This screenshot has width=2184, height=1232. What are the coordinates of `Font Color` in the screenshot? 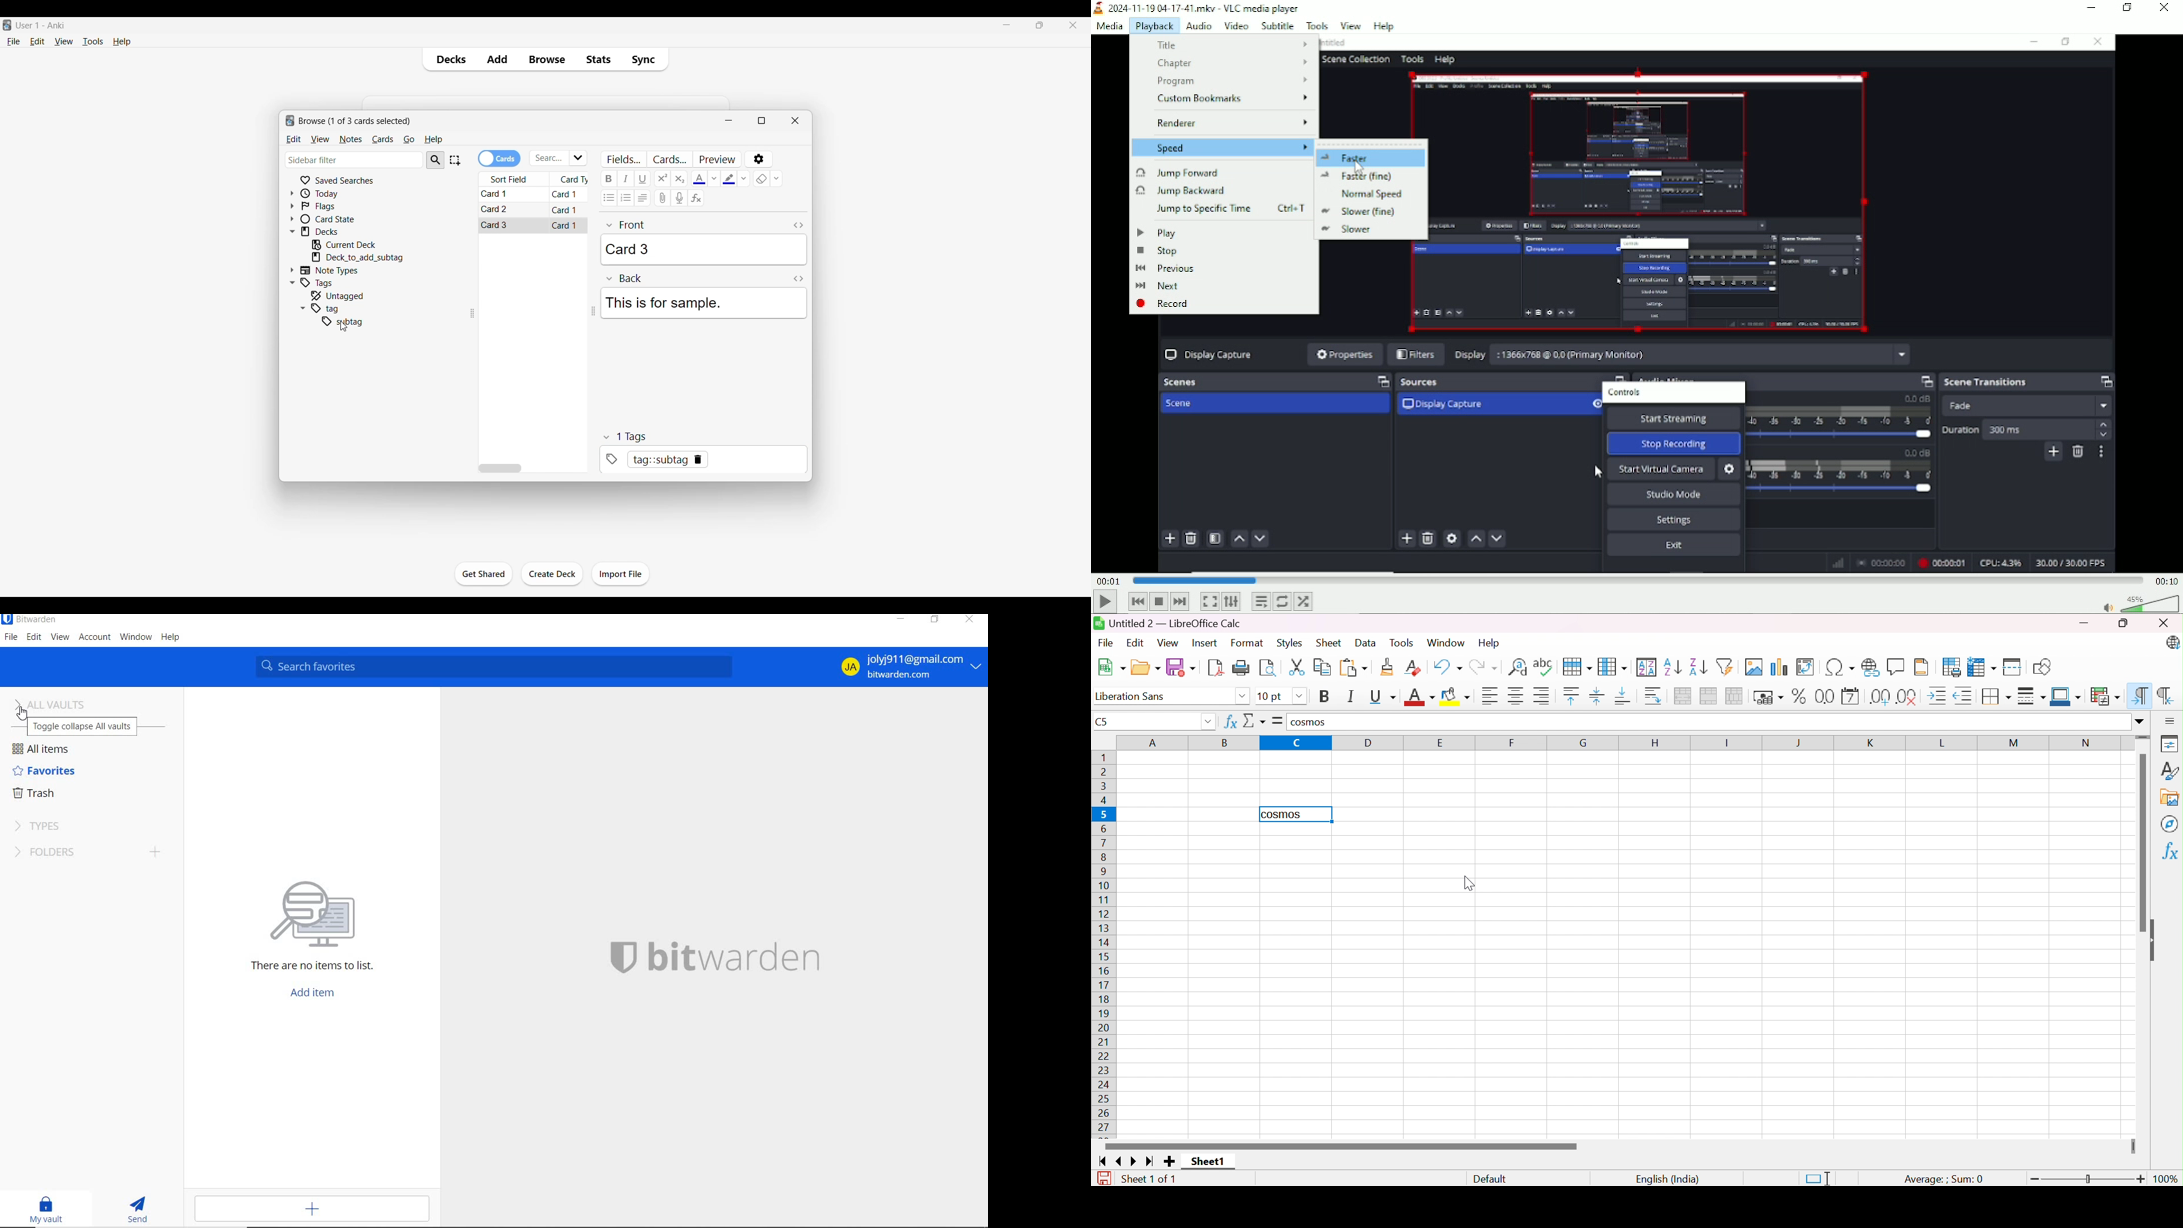 It's located at (1420, 698).